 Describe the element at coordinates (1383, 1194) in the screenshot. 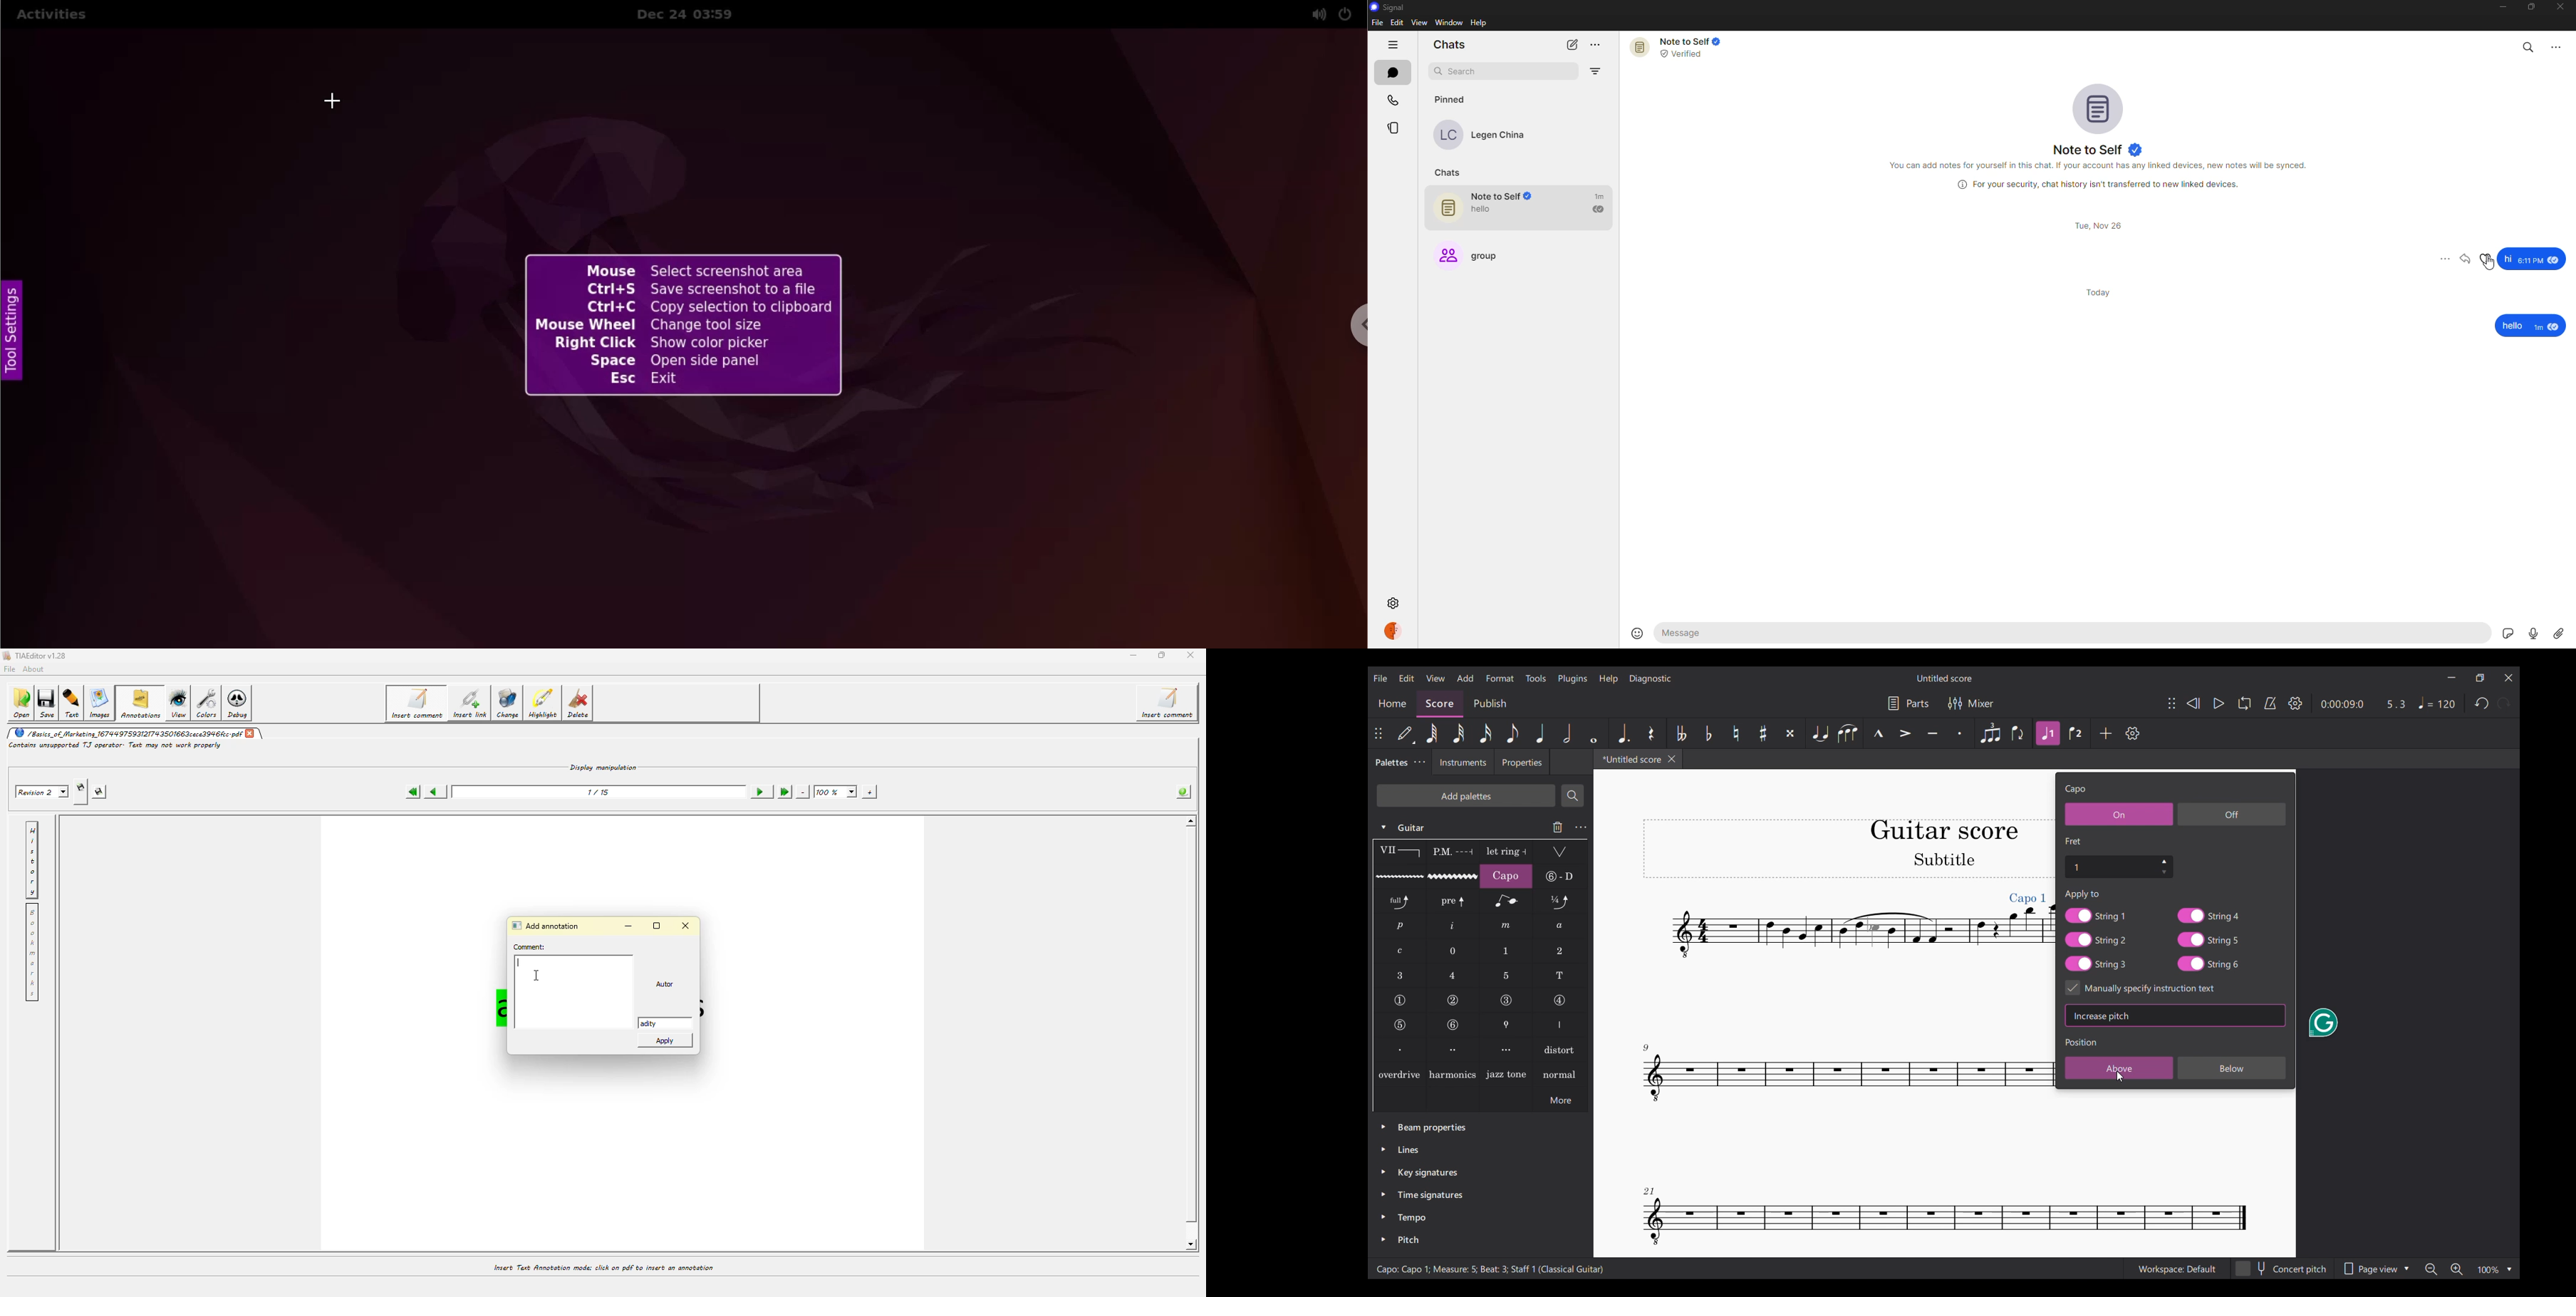

I see `Click to expand time signatures palette` at that location.